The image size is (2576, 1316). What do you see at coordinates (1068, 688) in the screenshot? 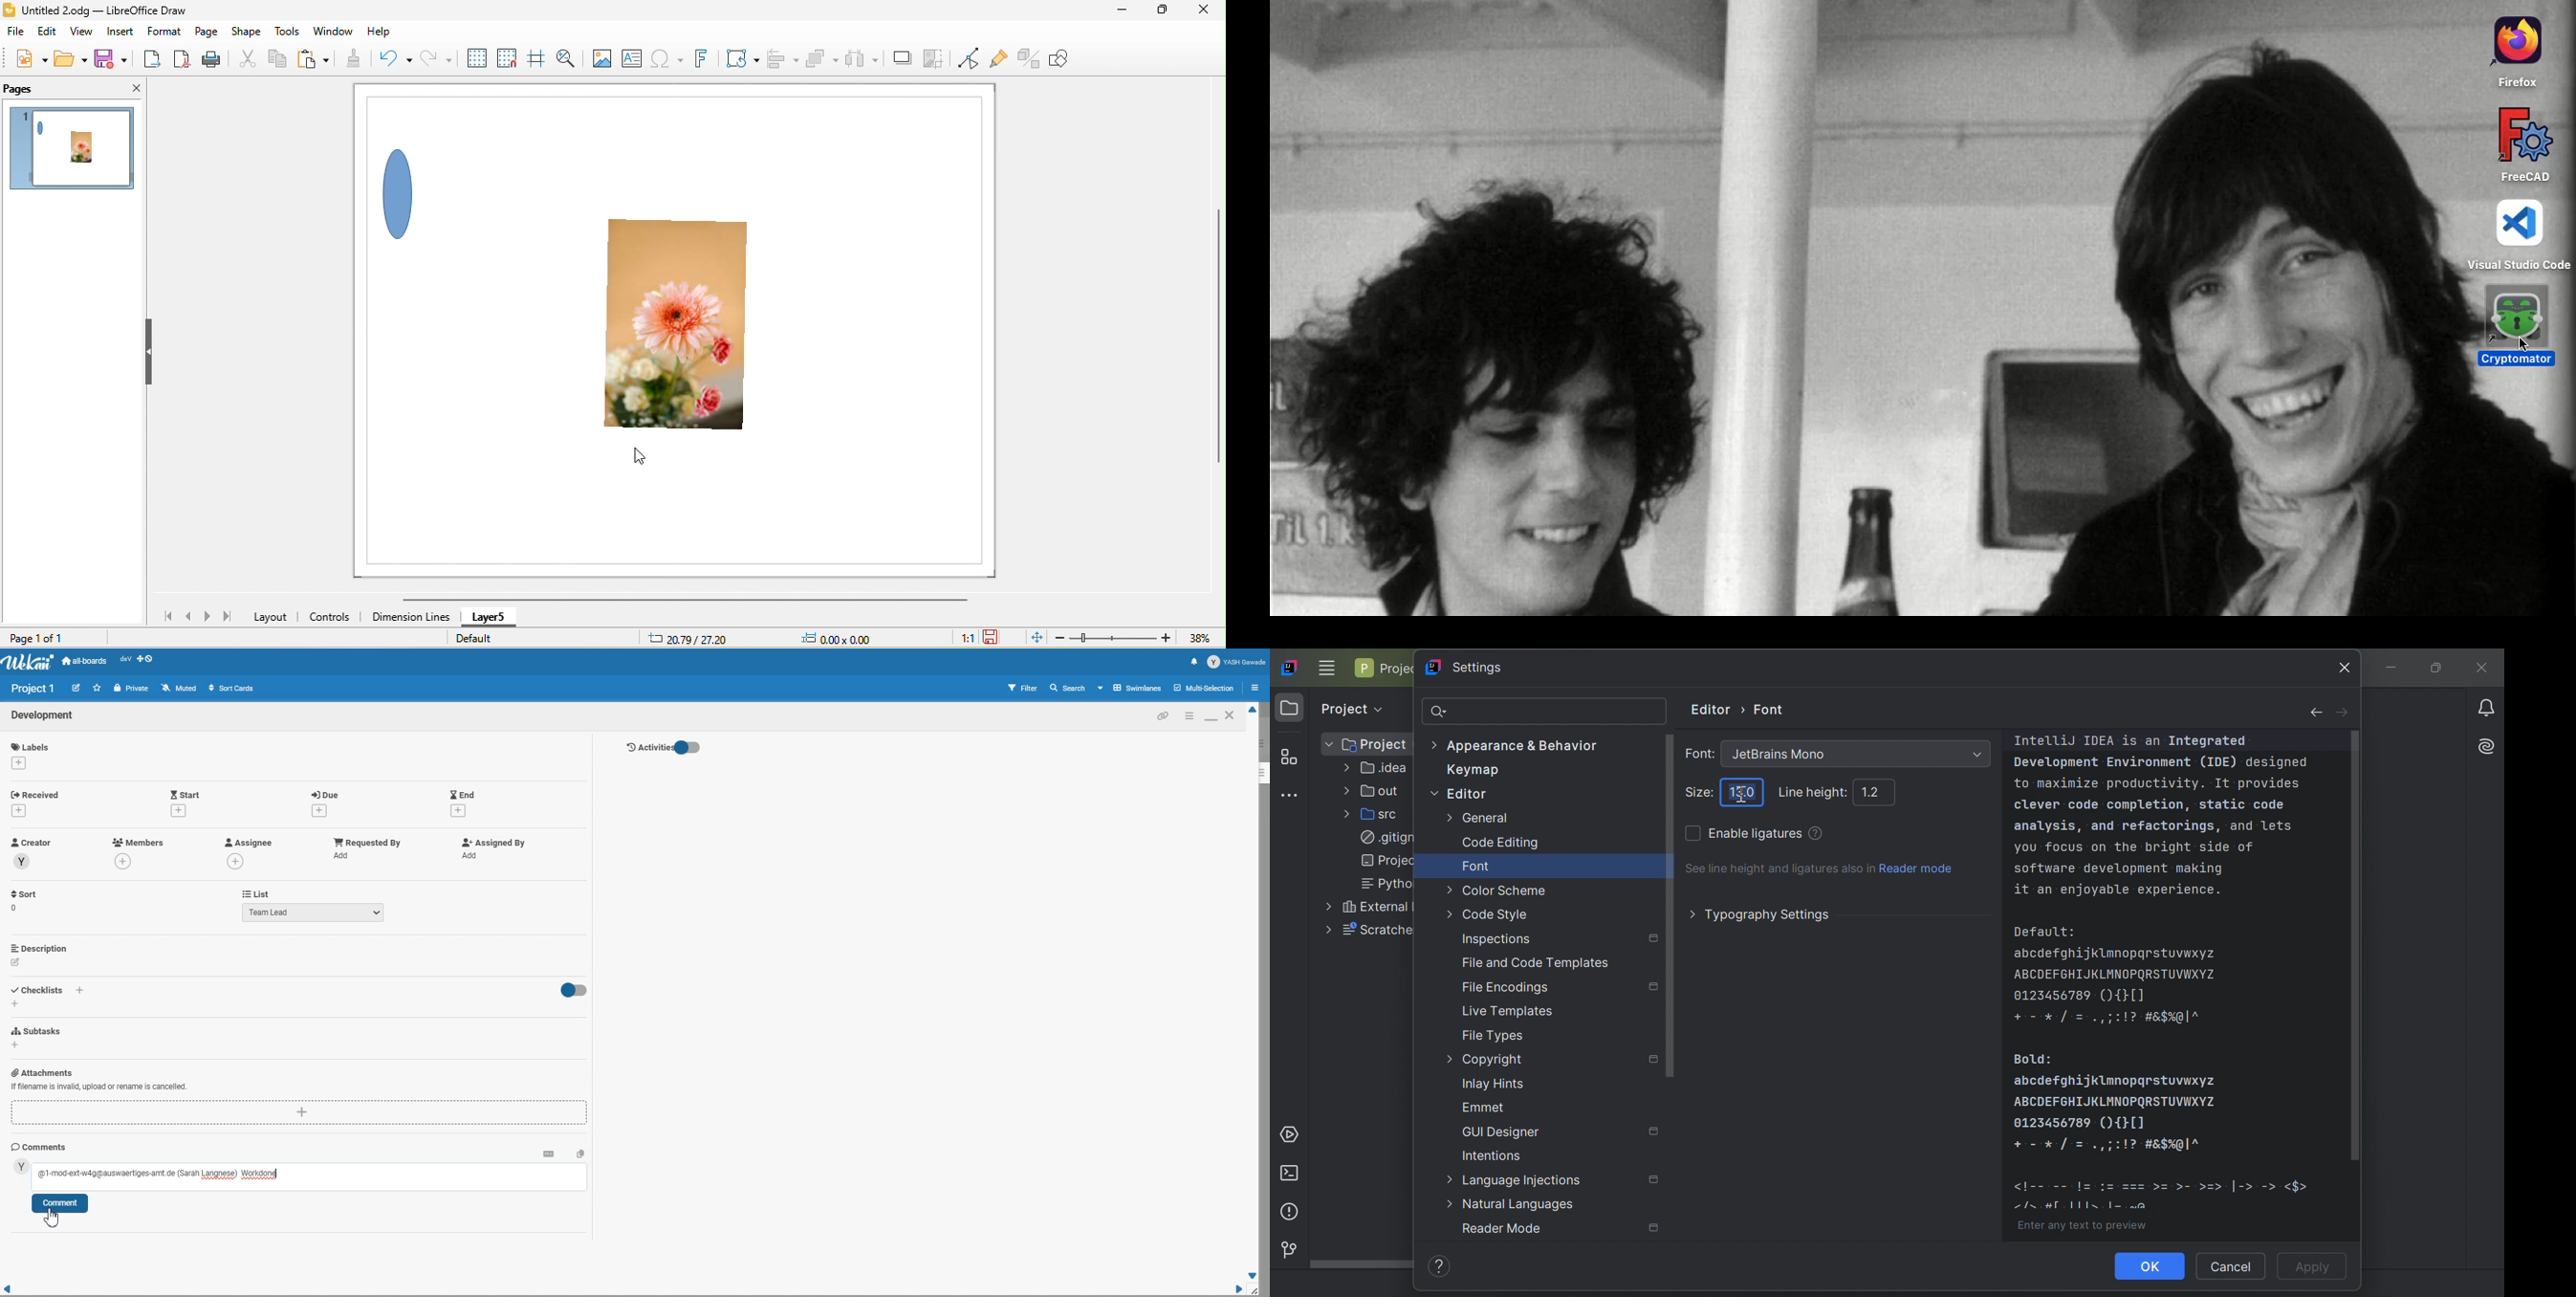
I see `Search` at bounding box center [1068, 688].